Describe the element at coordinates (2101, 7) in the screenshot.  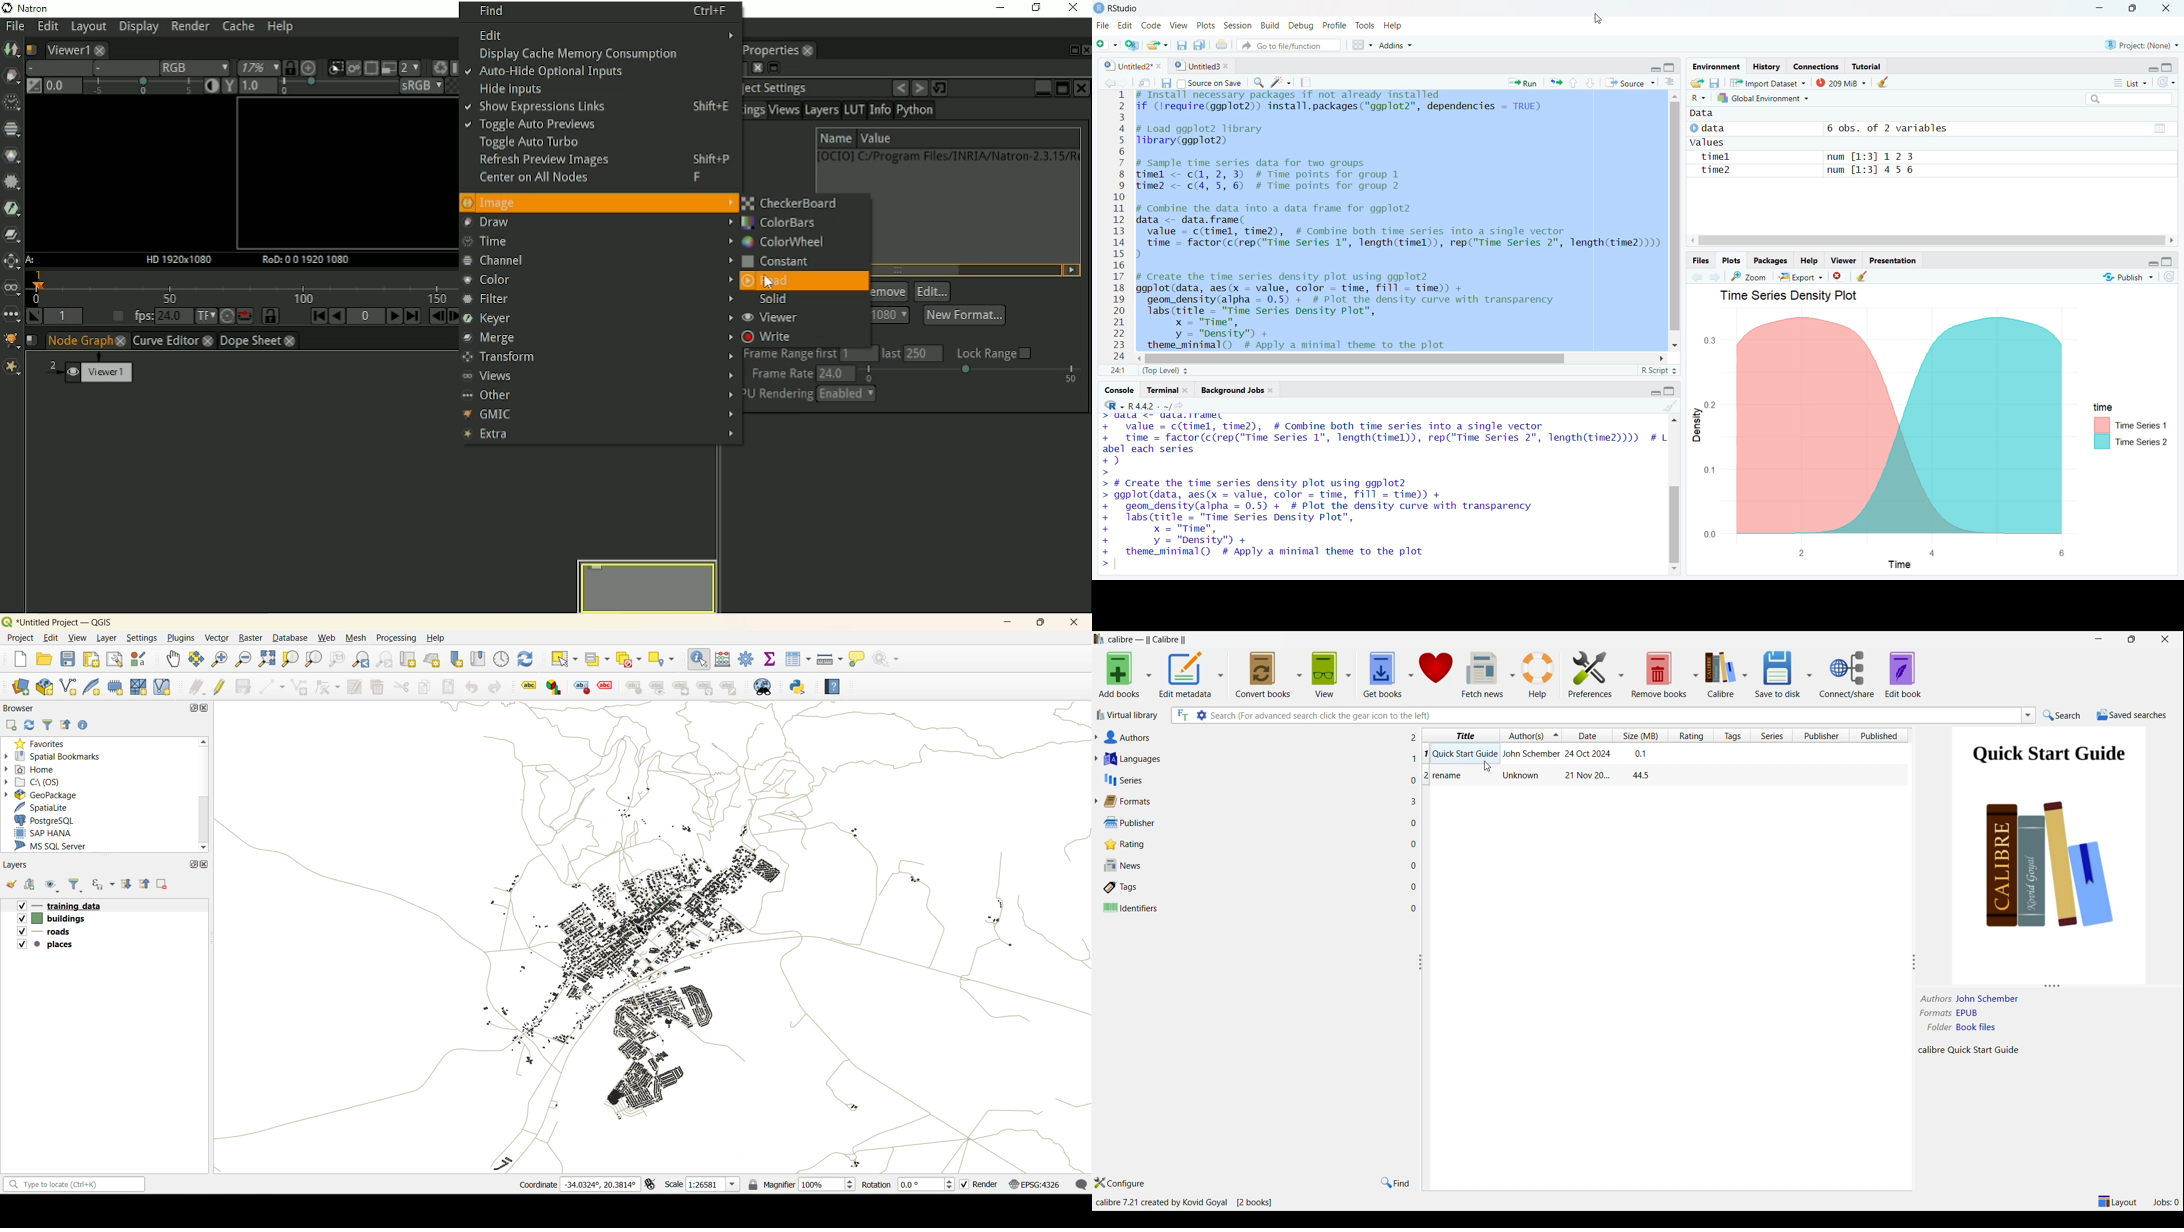
I see `Minimize` at that location.